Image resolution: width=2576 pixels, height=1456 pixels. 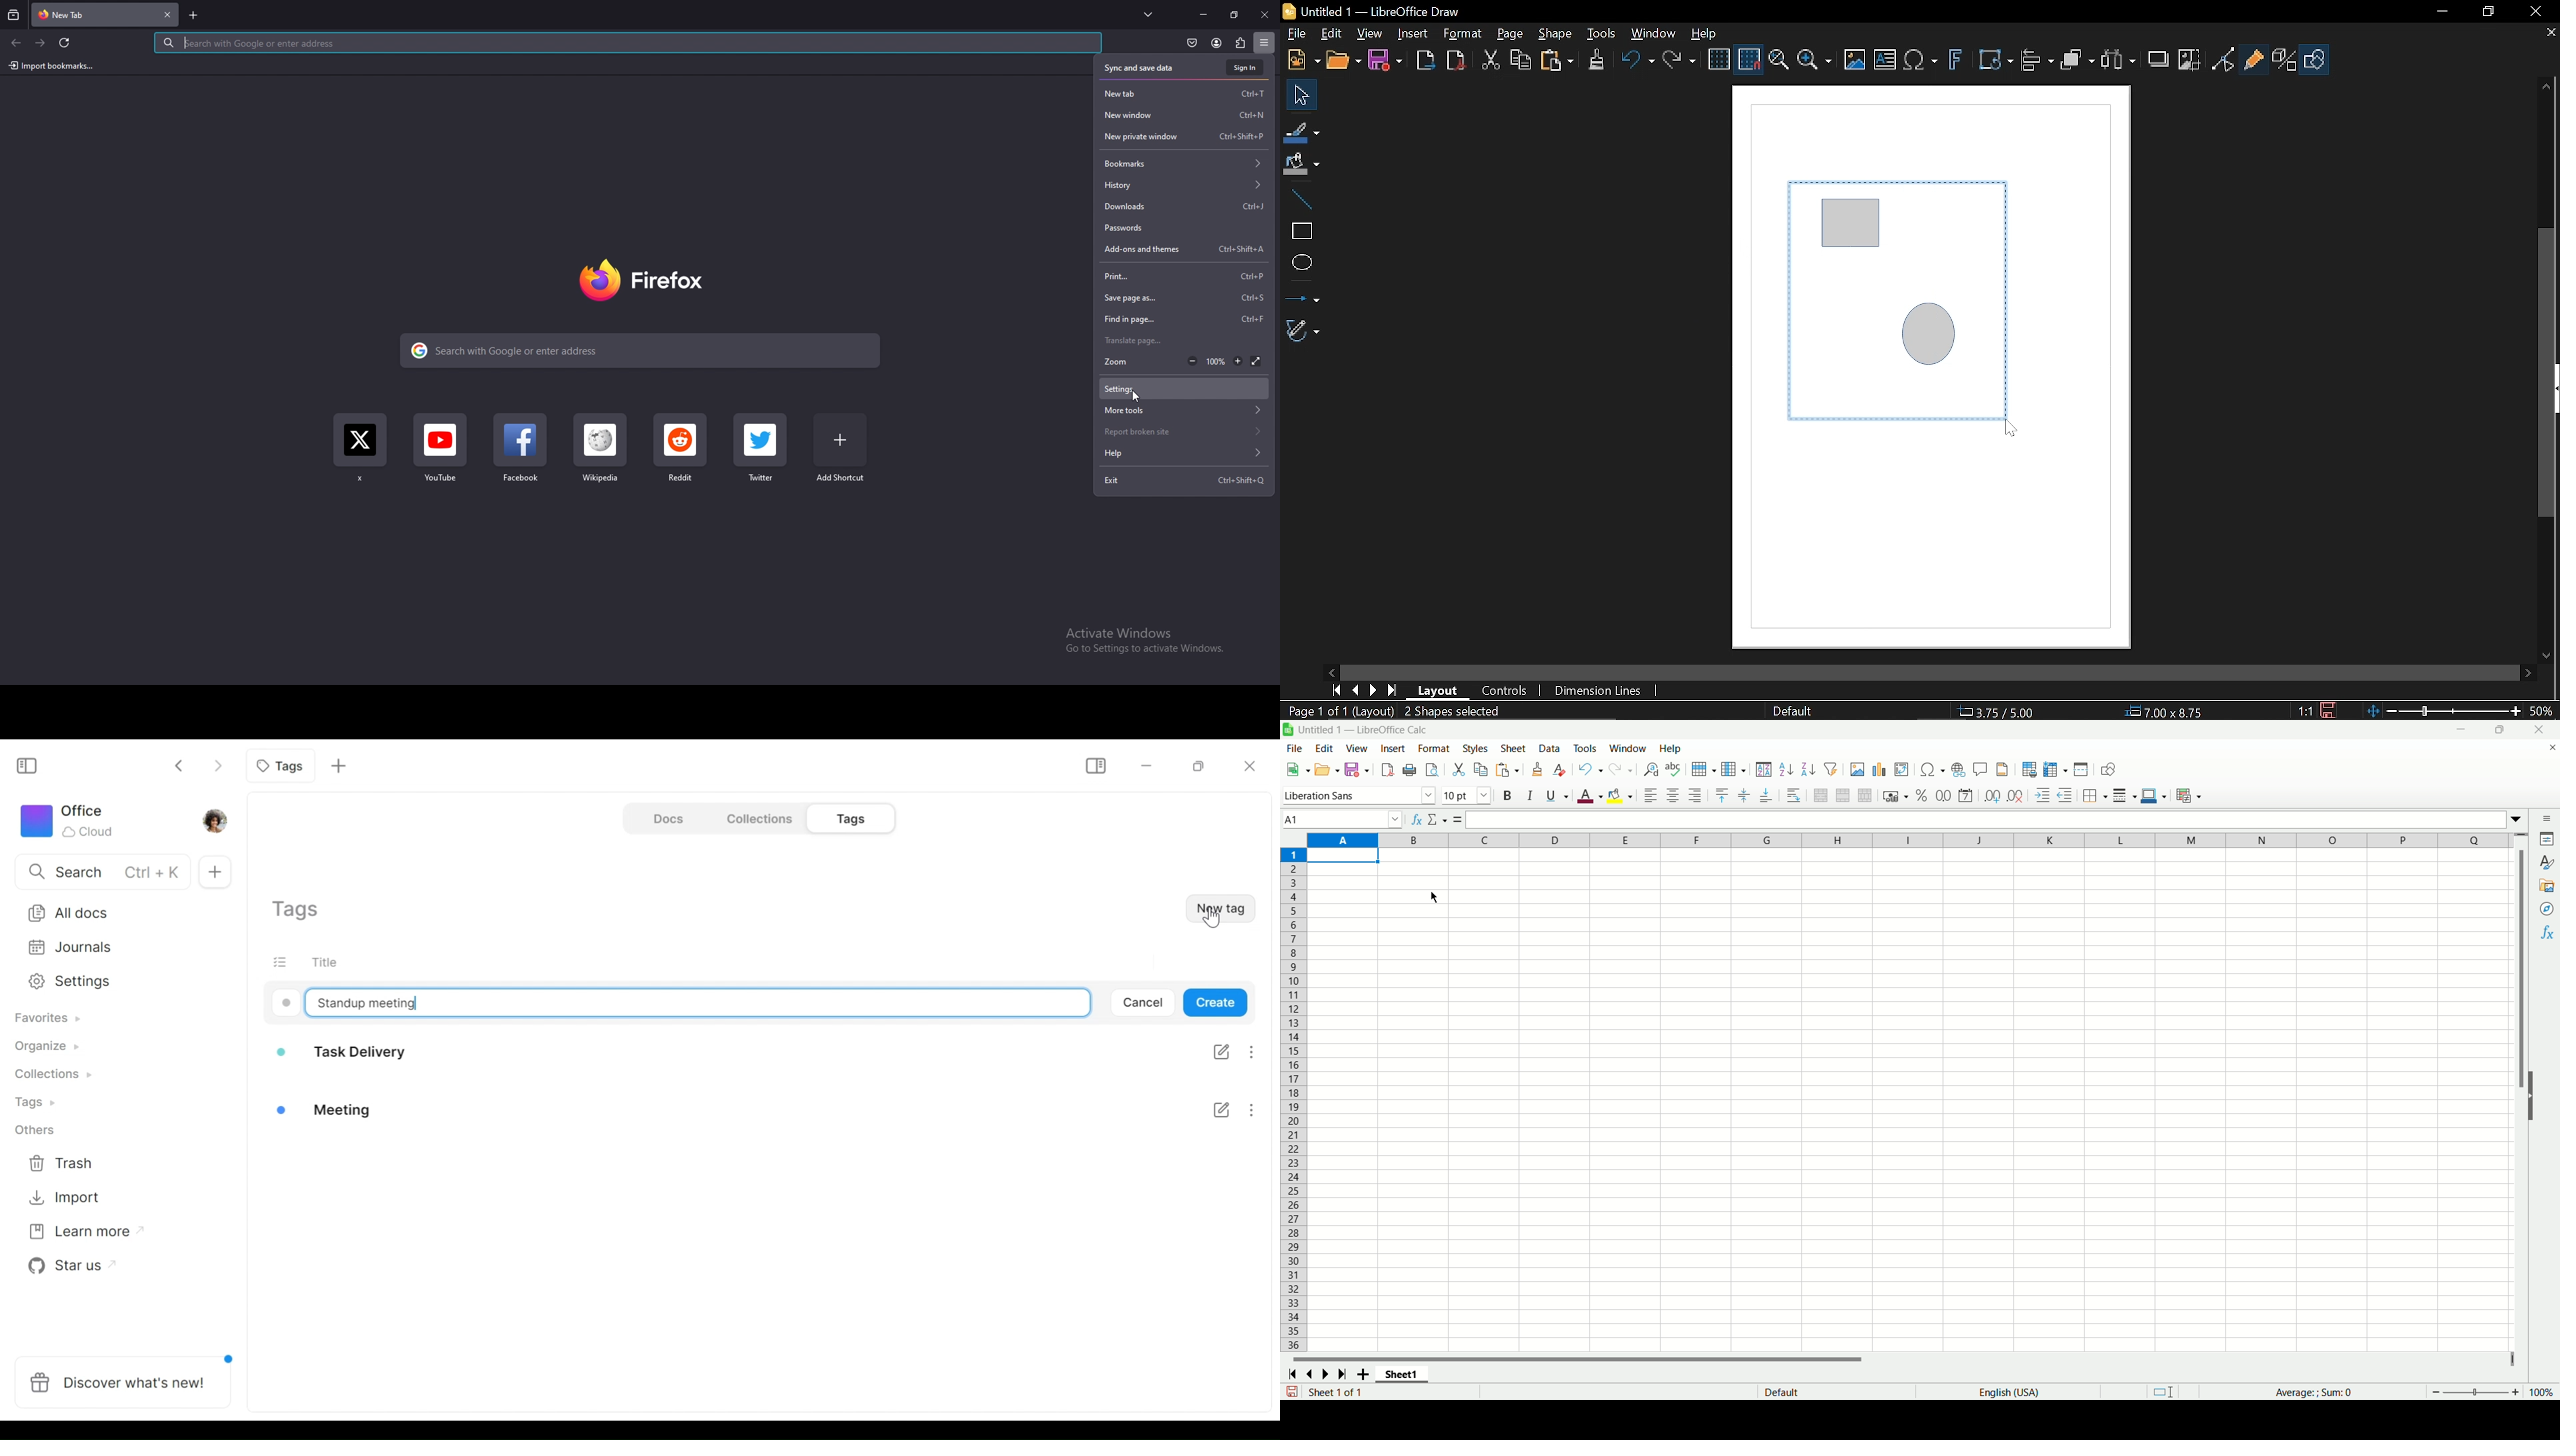 I want to click on Moveup, so click(x=2546, y=86).